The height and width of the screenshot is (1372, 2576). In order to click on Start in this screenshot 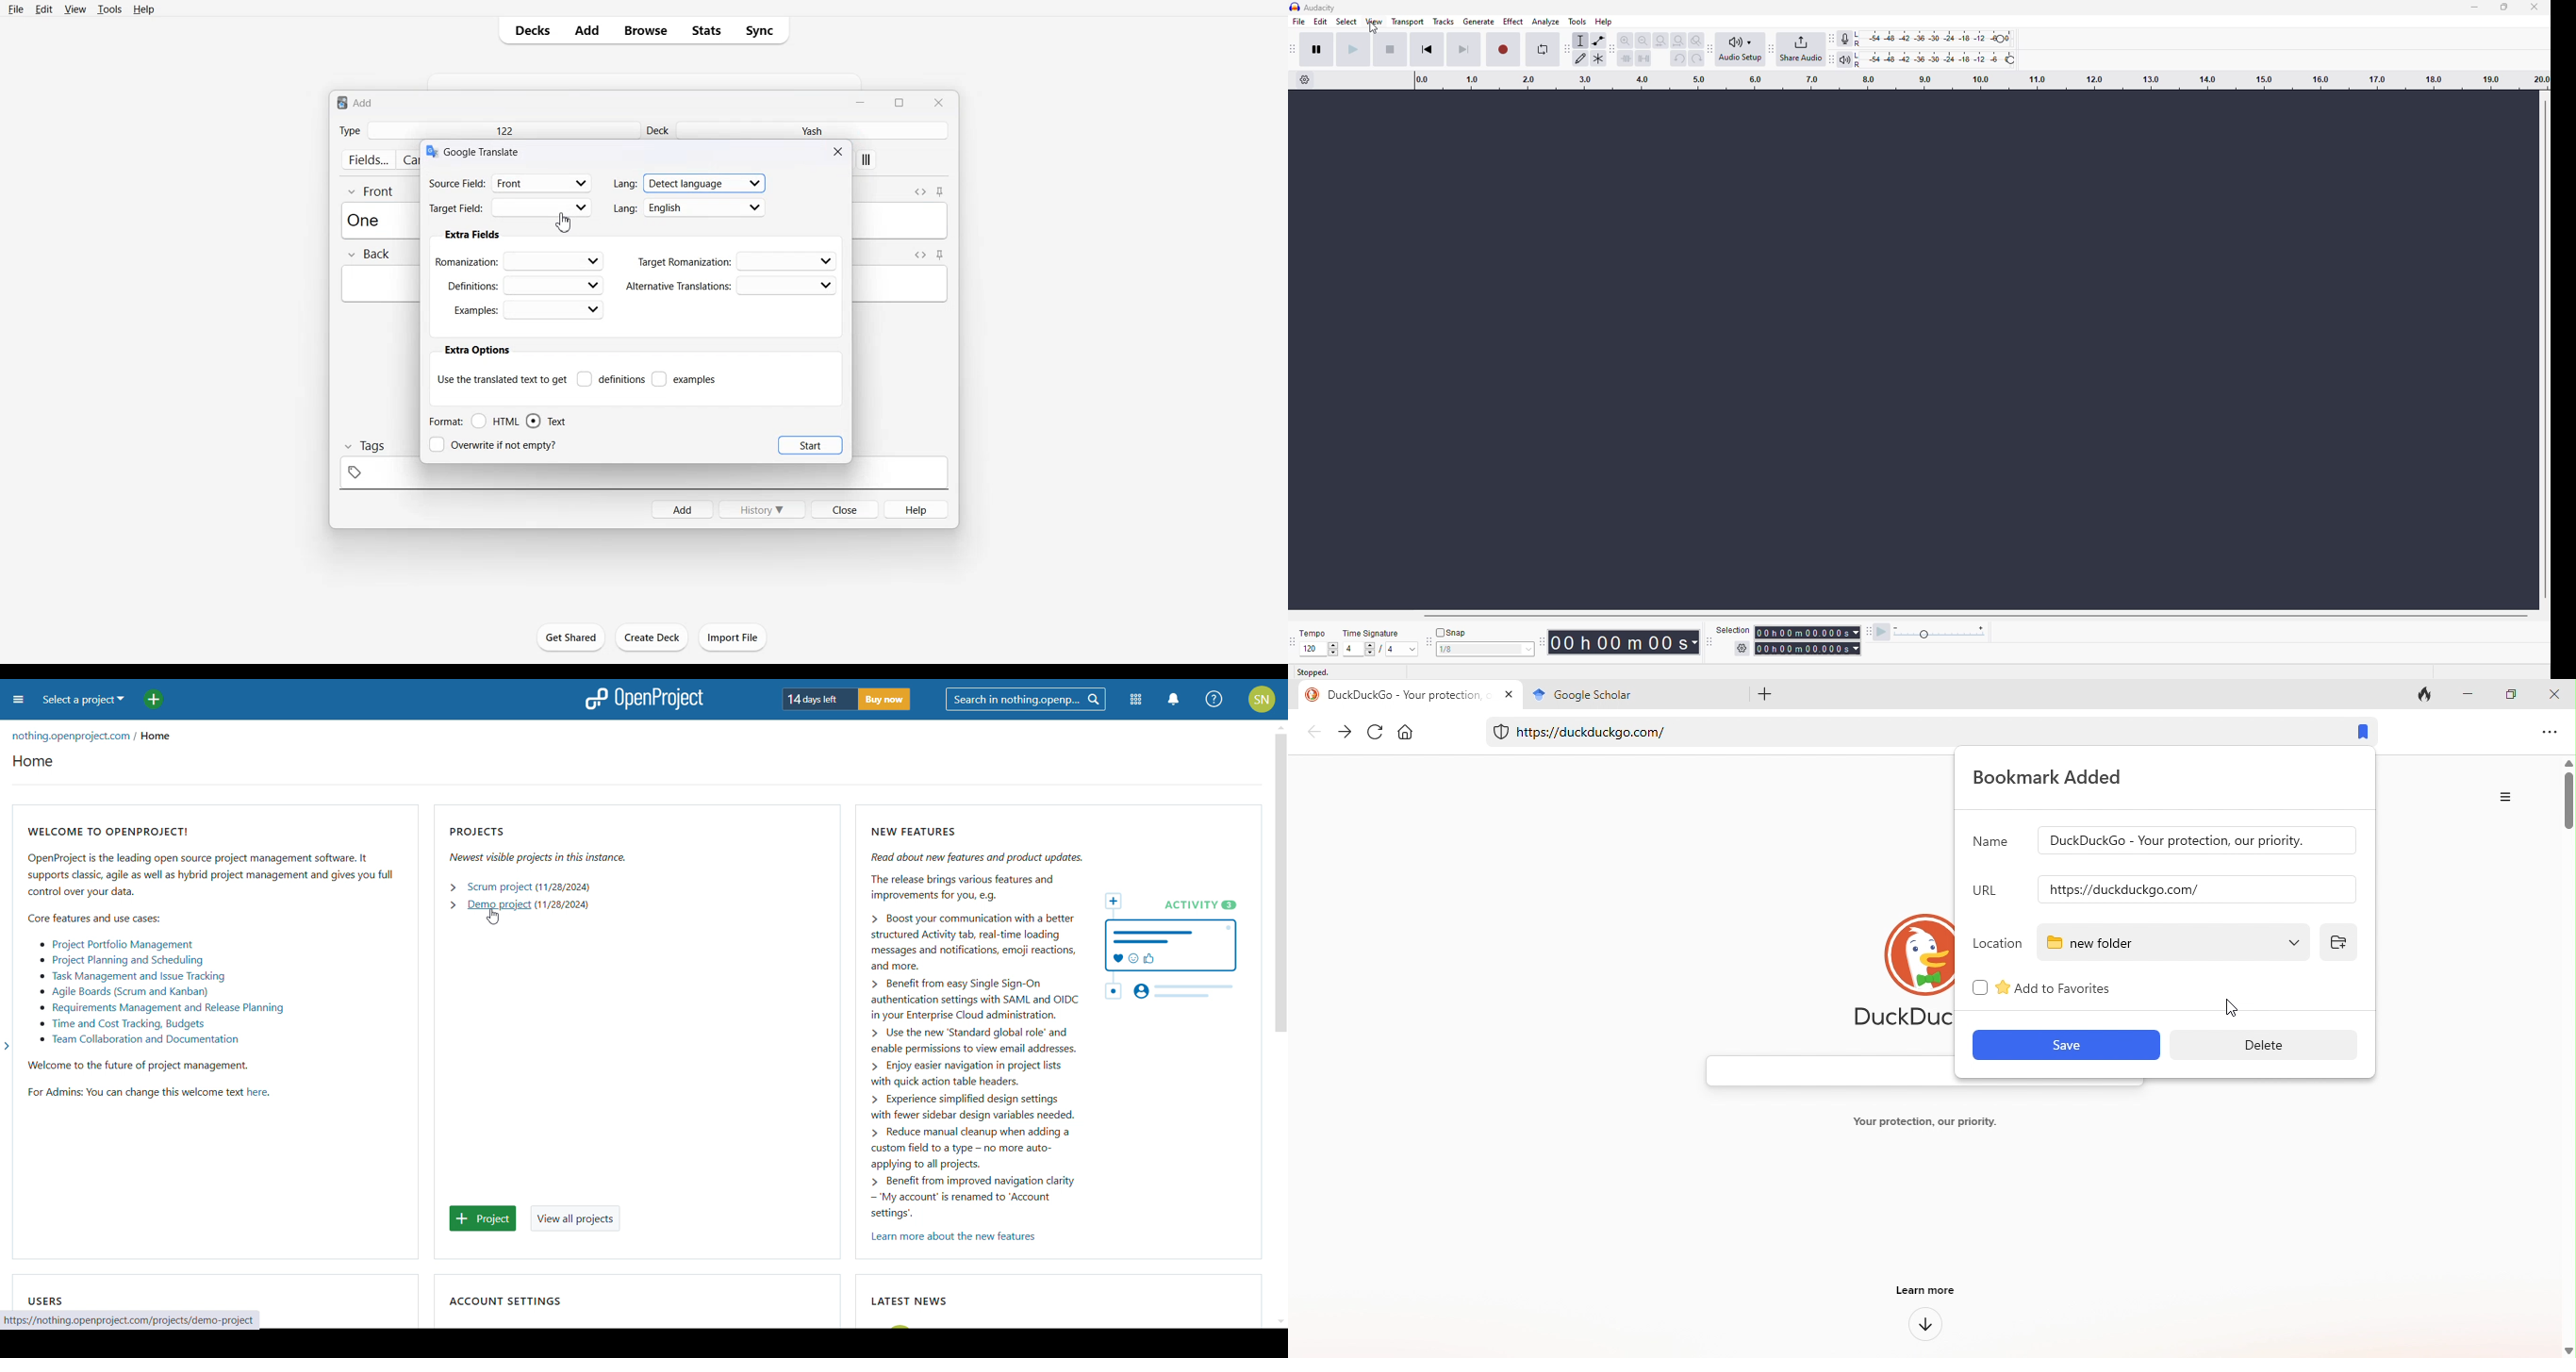, I will do `click(810, 445)`.